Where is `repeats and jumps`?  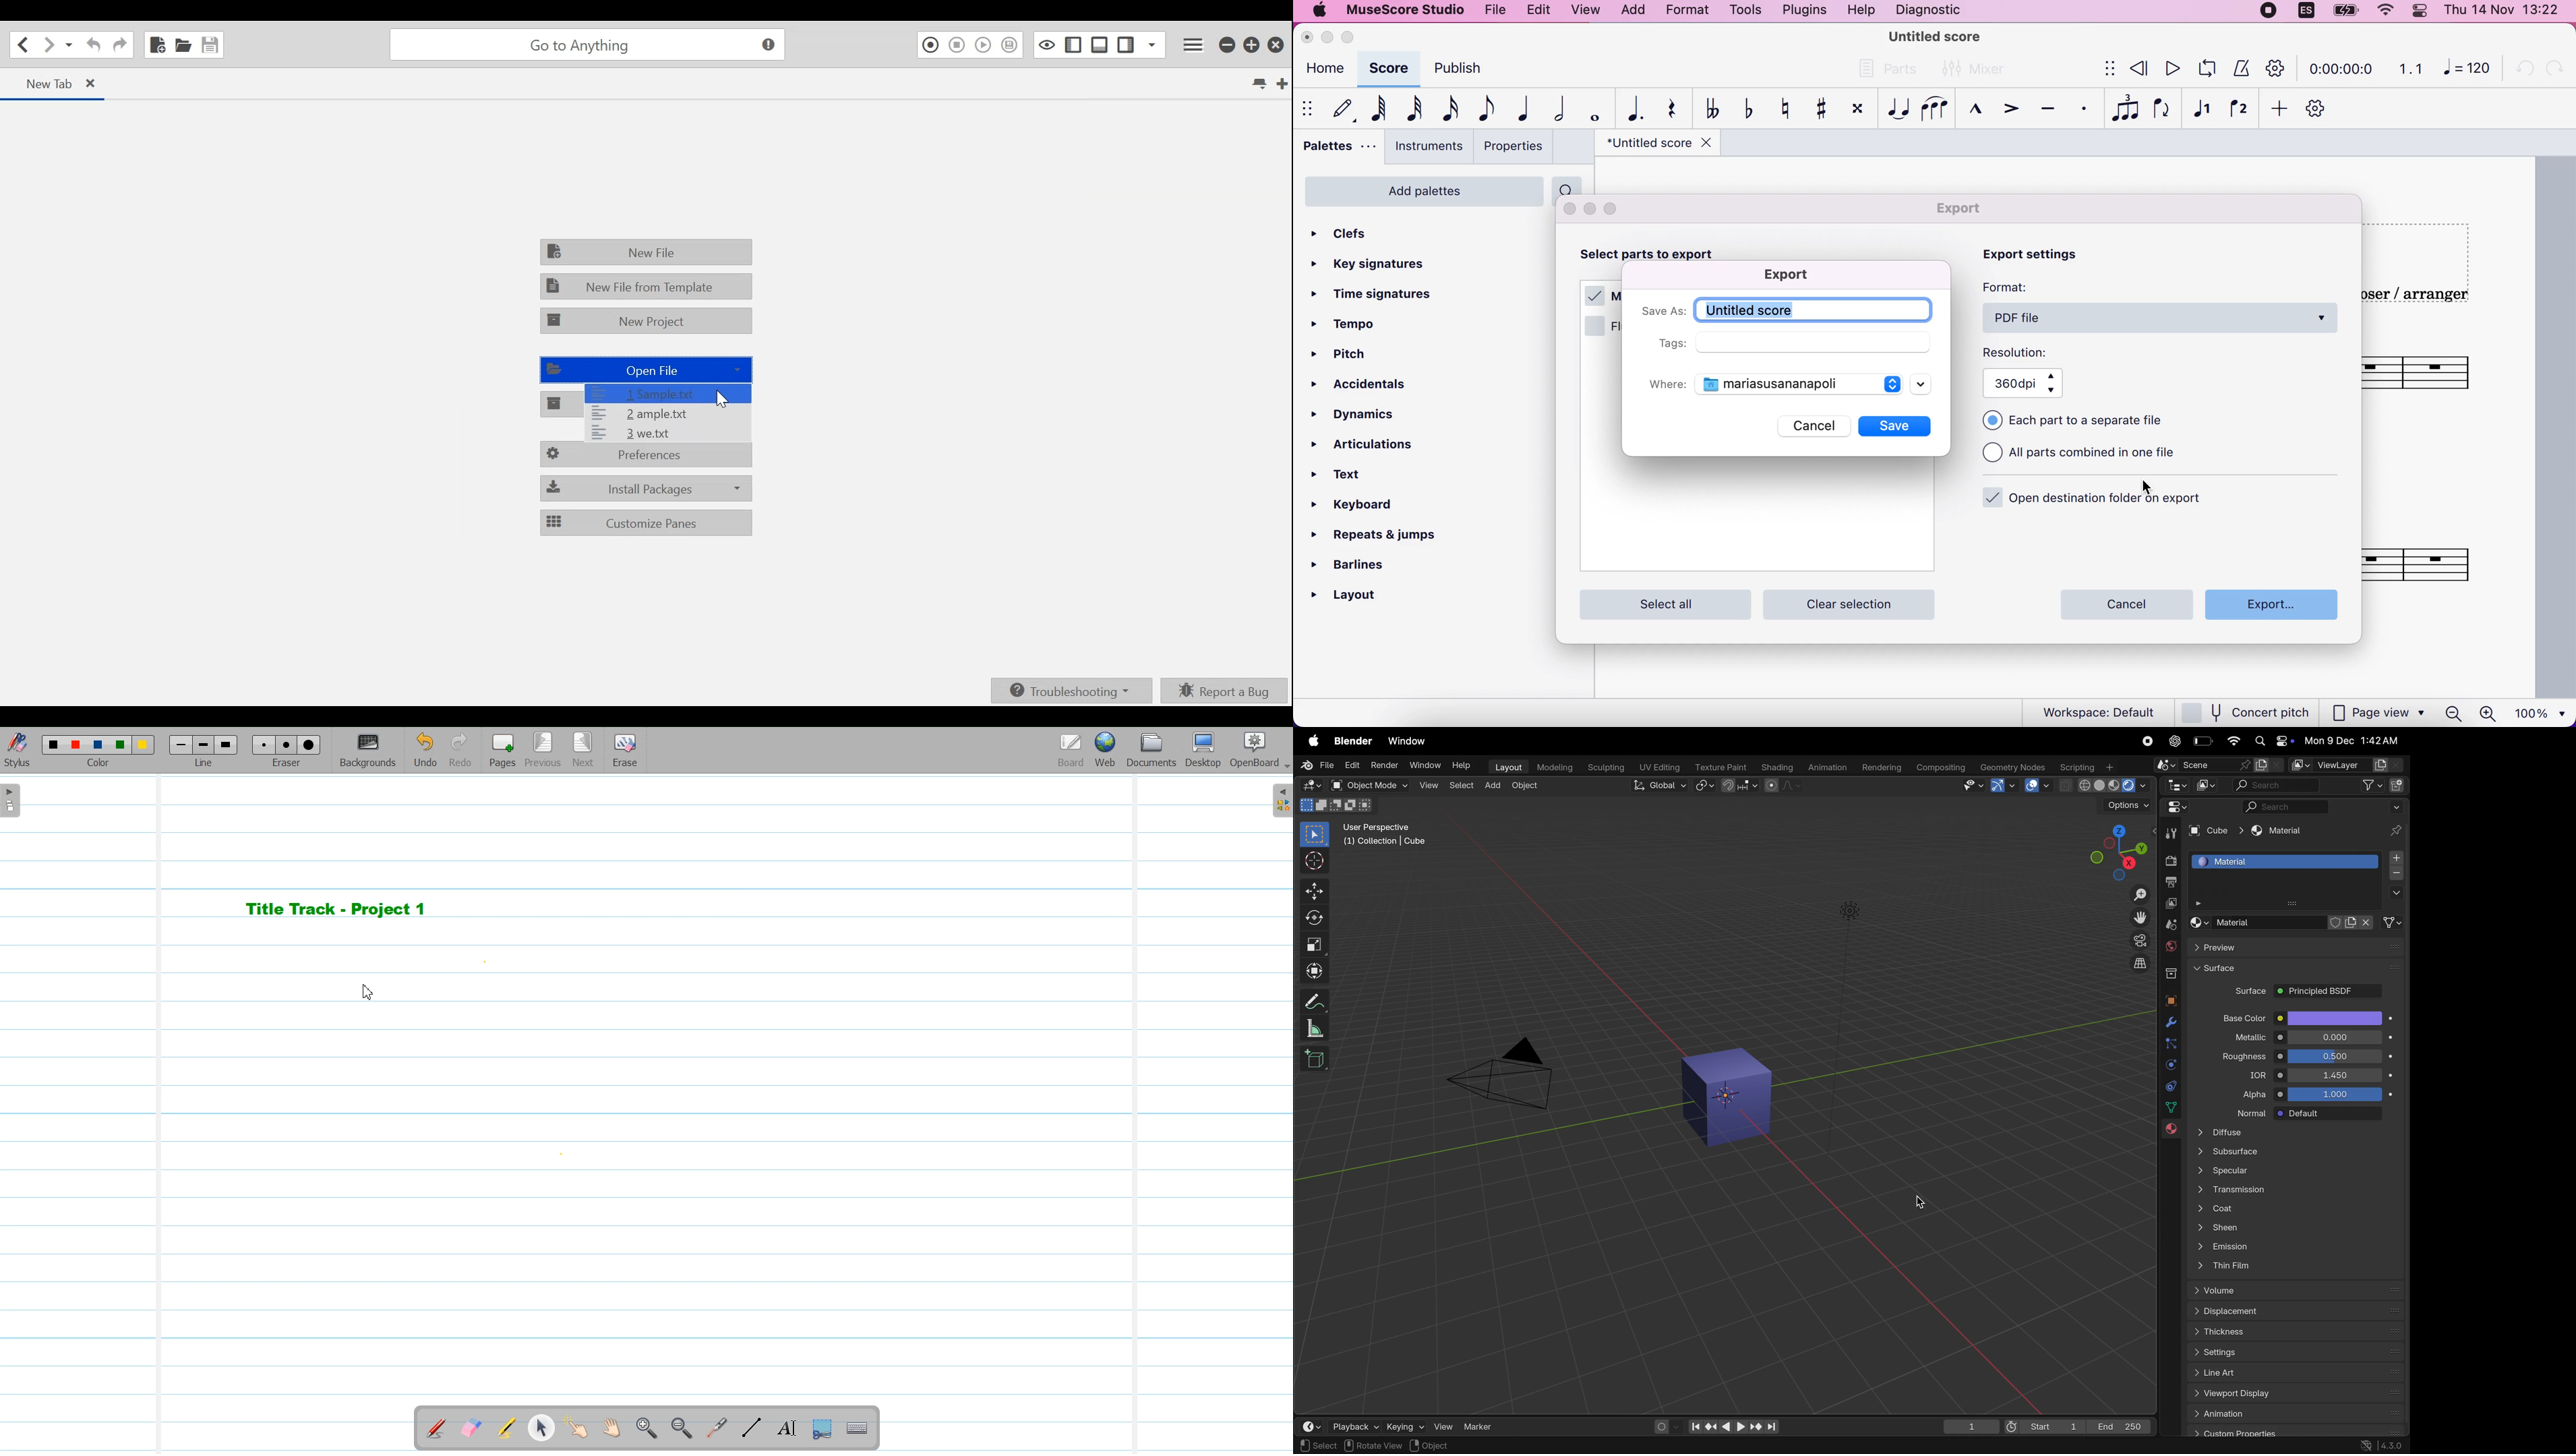
repeats and jumps is located at coordinates (1386, 538).